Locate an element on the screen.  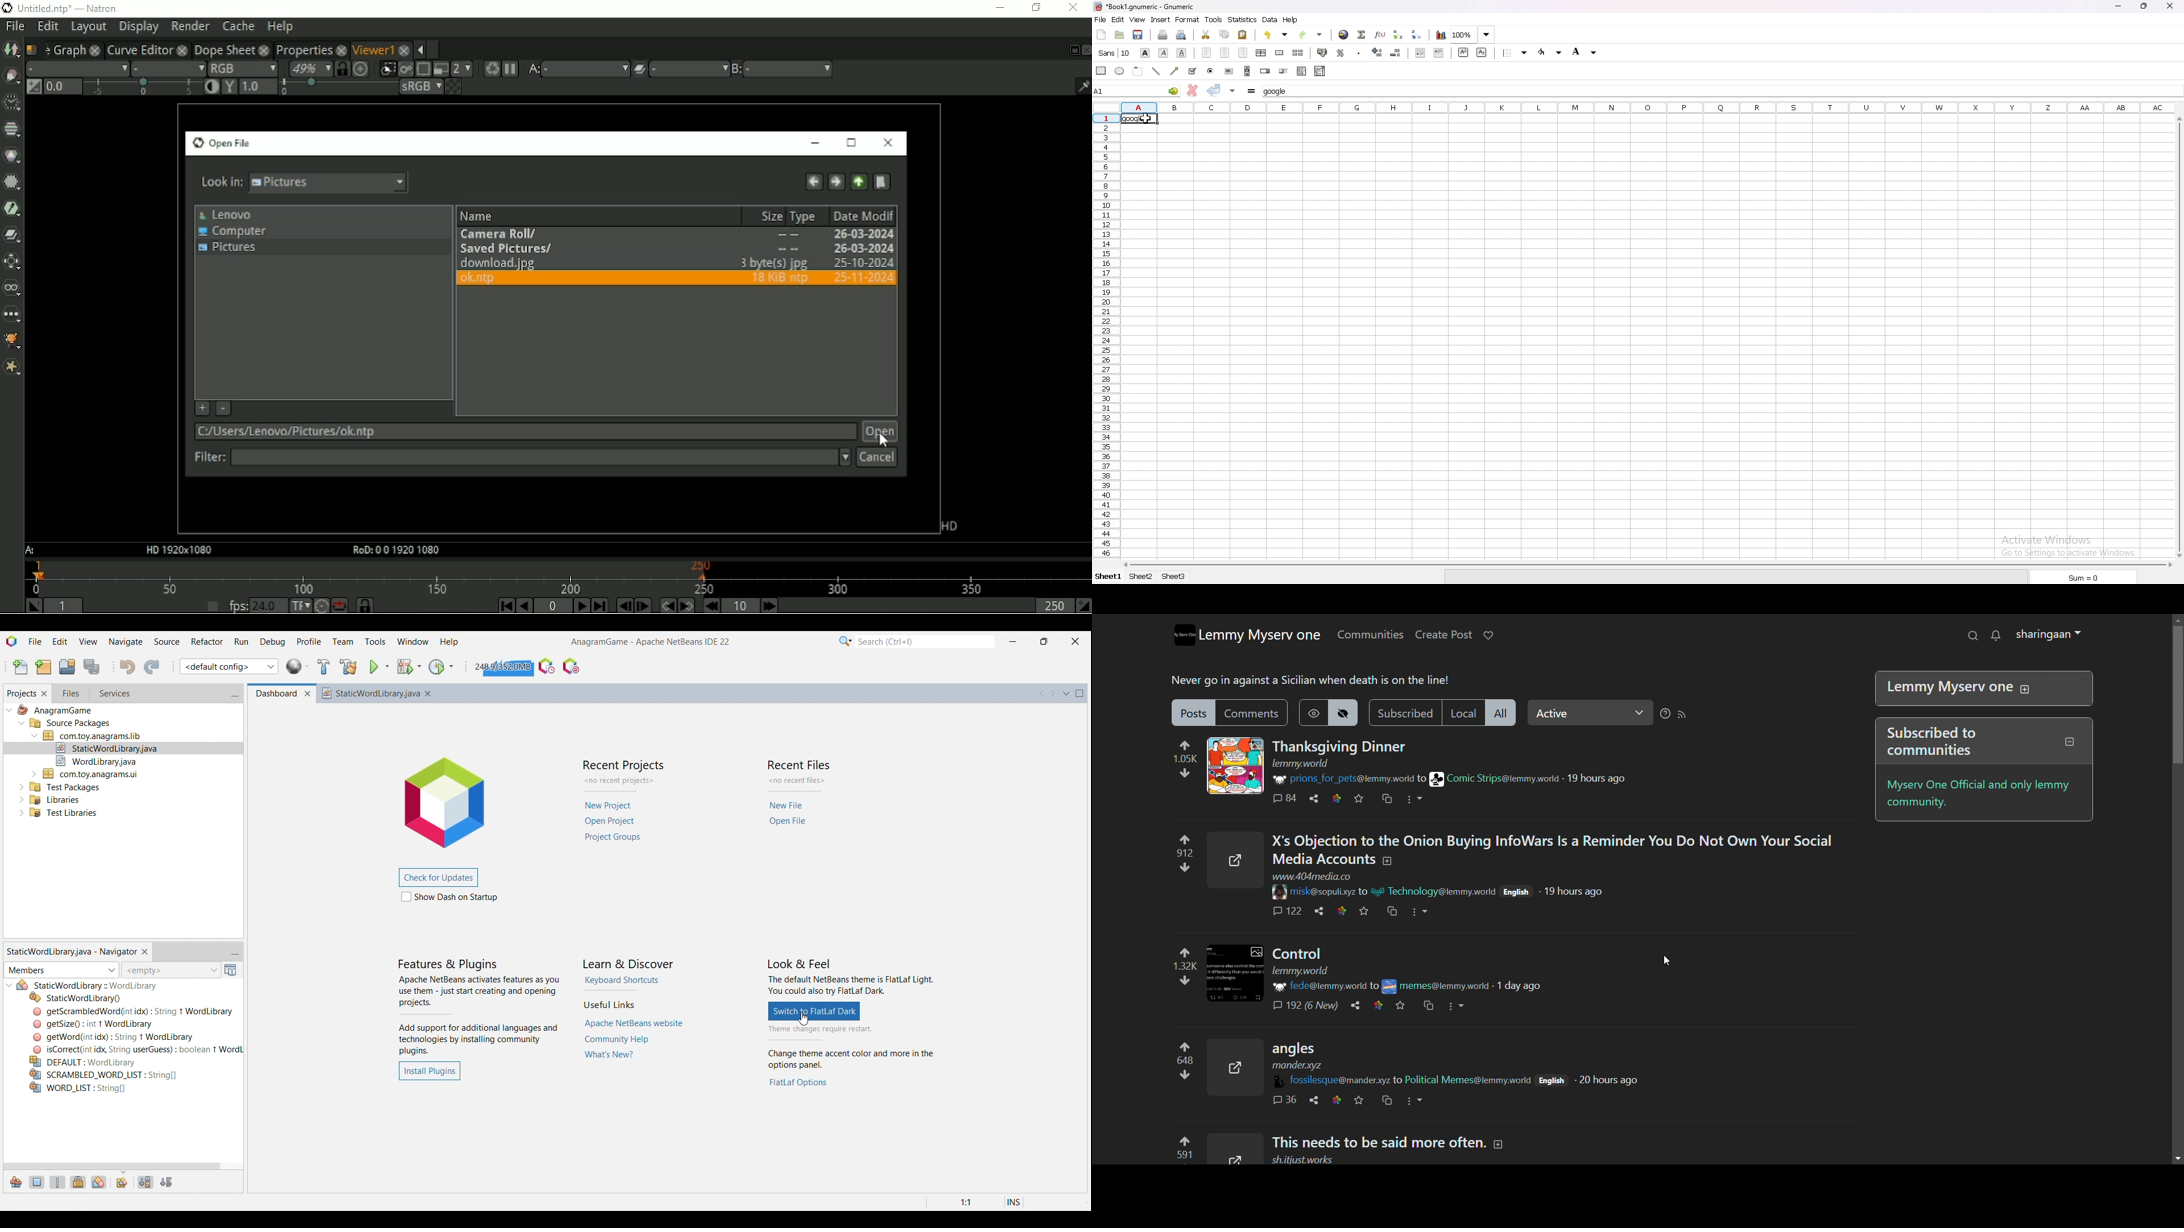
Active(select relevance) is located at coordinates (1591, 713).